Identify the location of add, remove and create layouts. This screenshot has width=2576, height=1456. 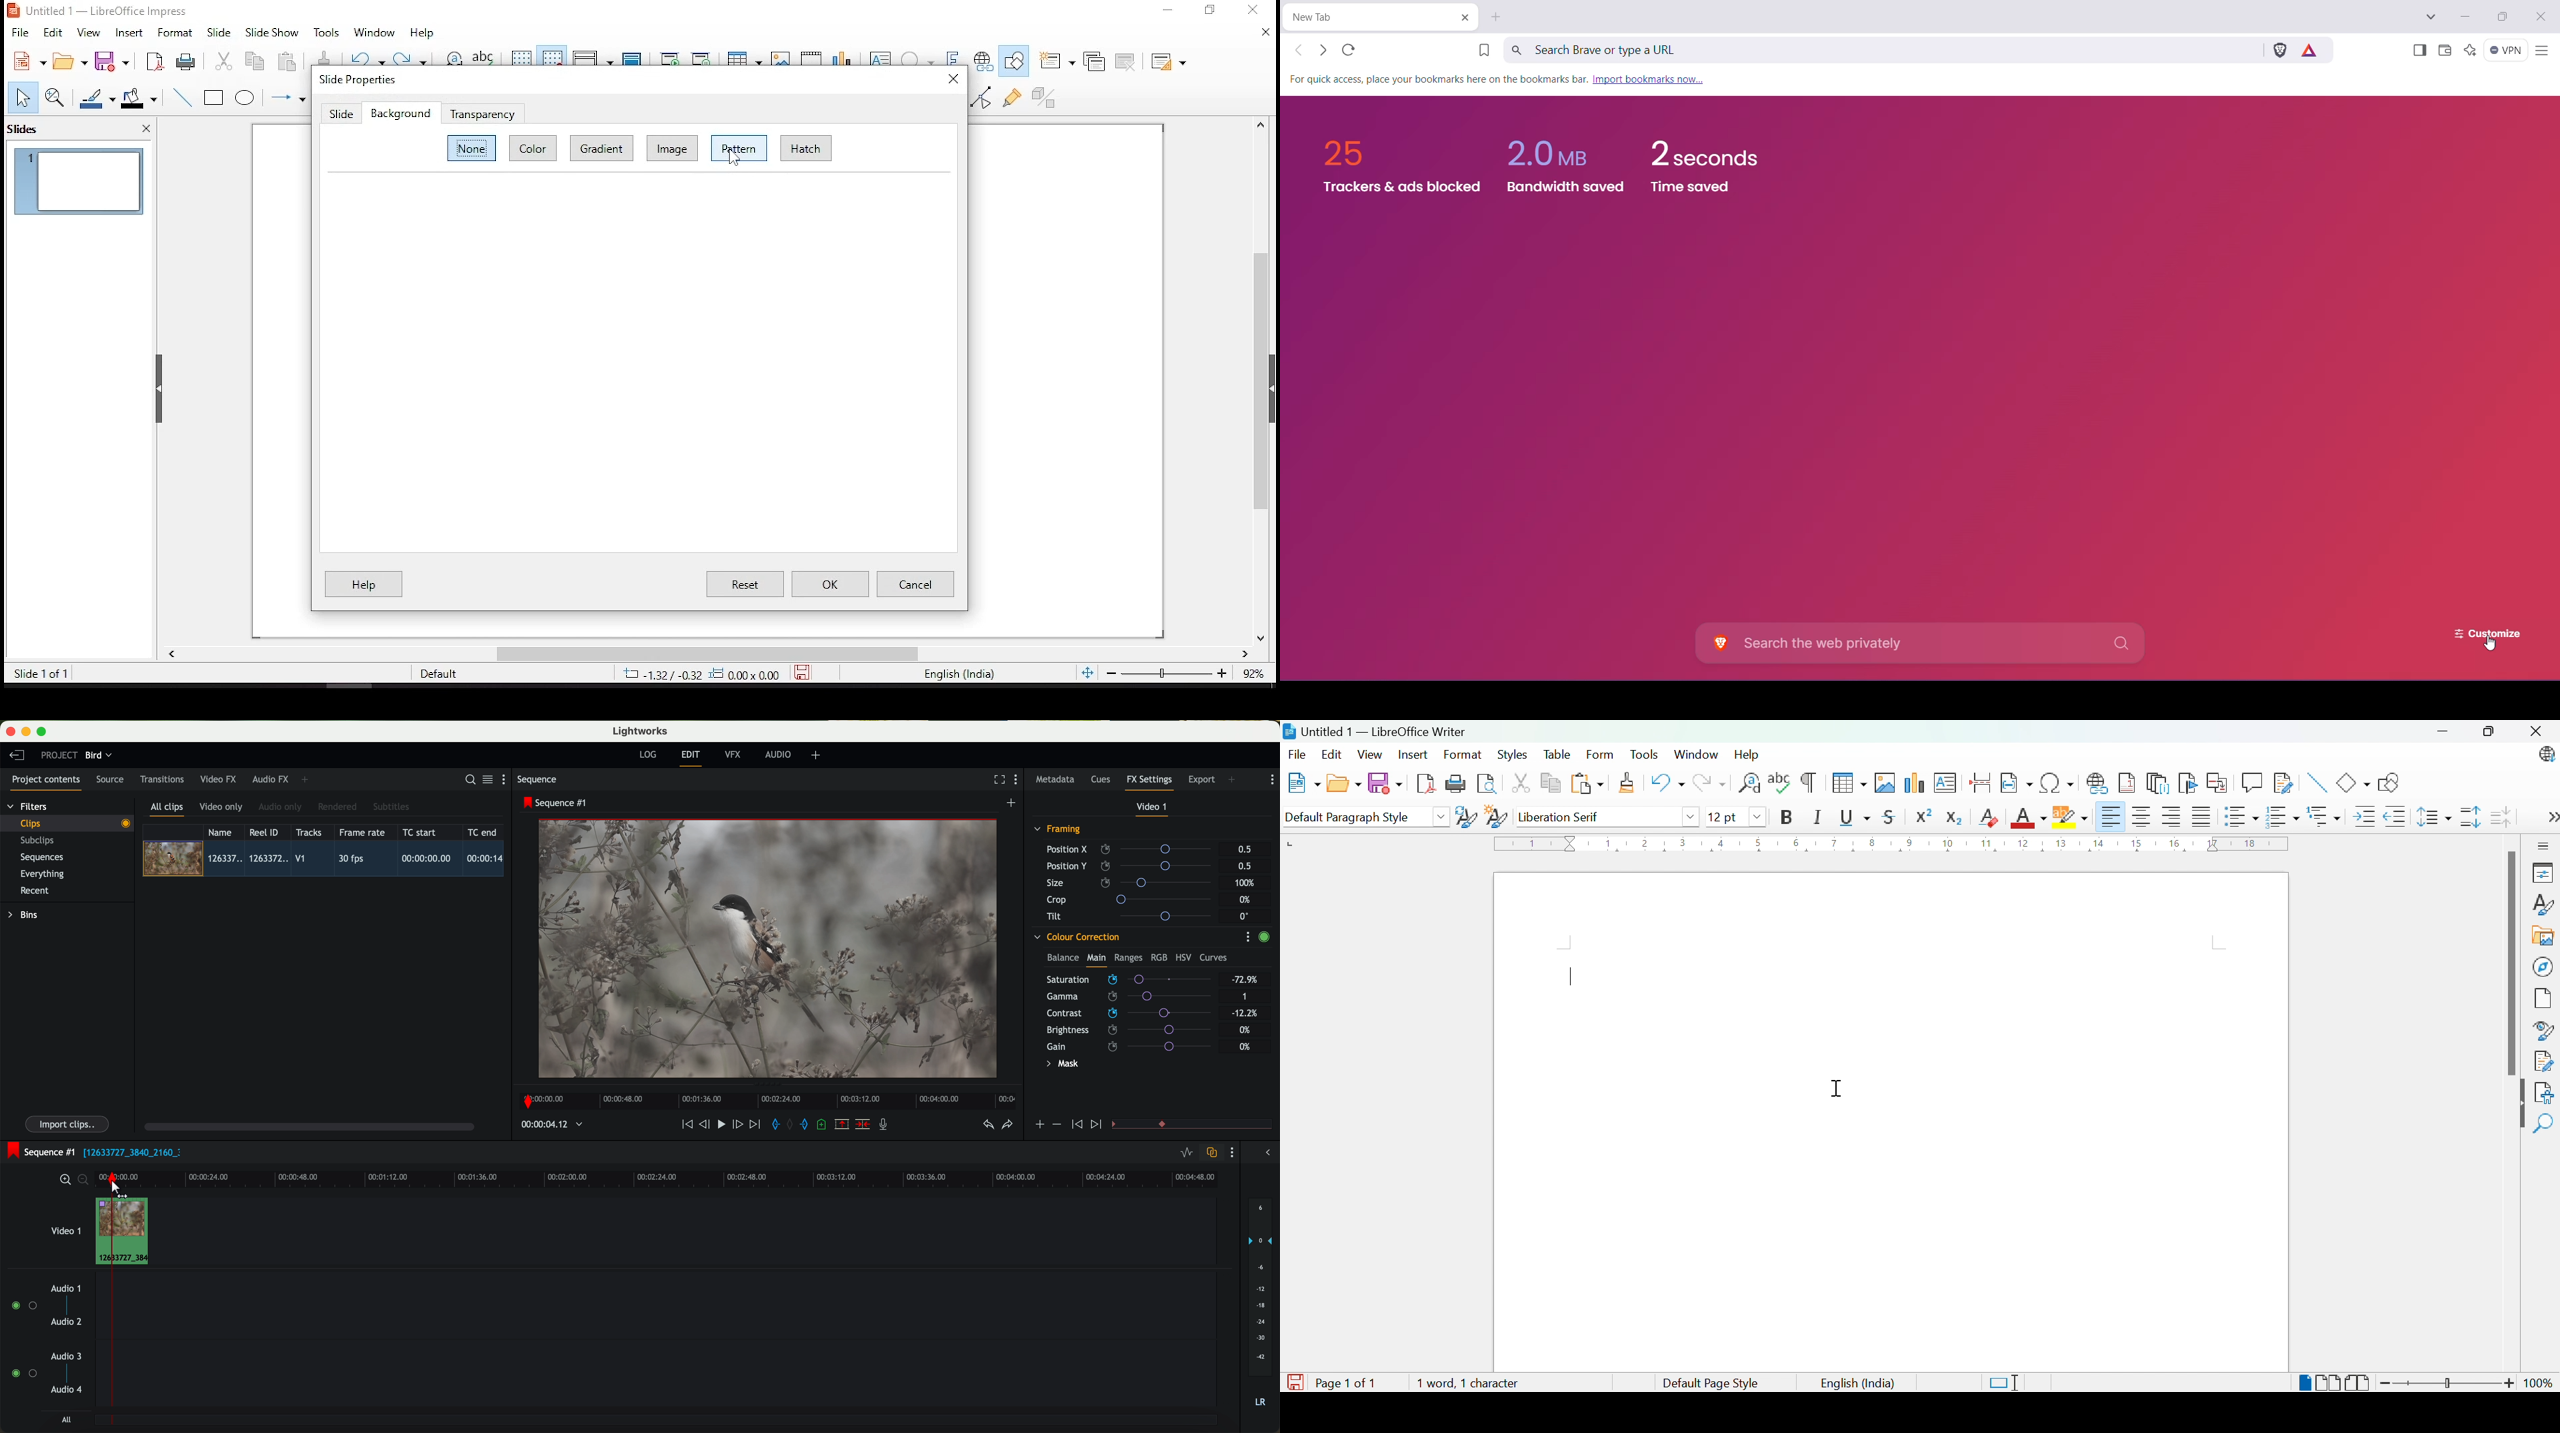
(818, 755).